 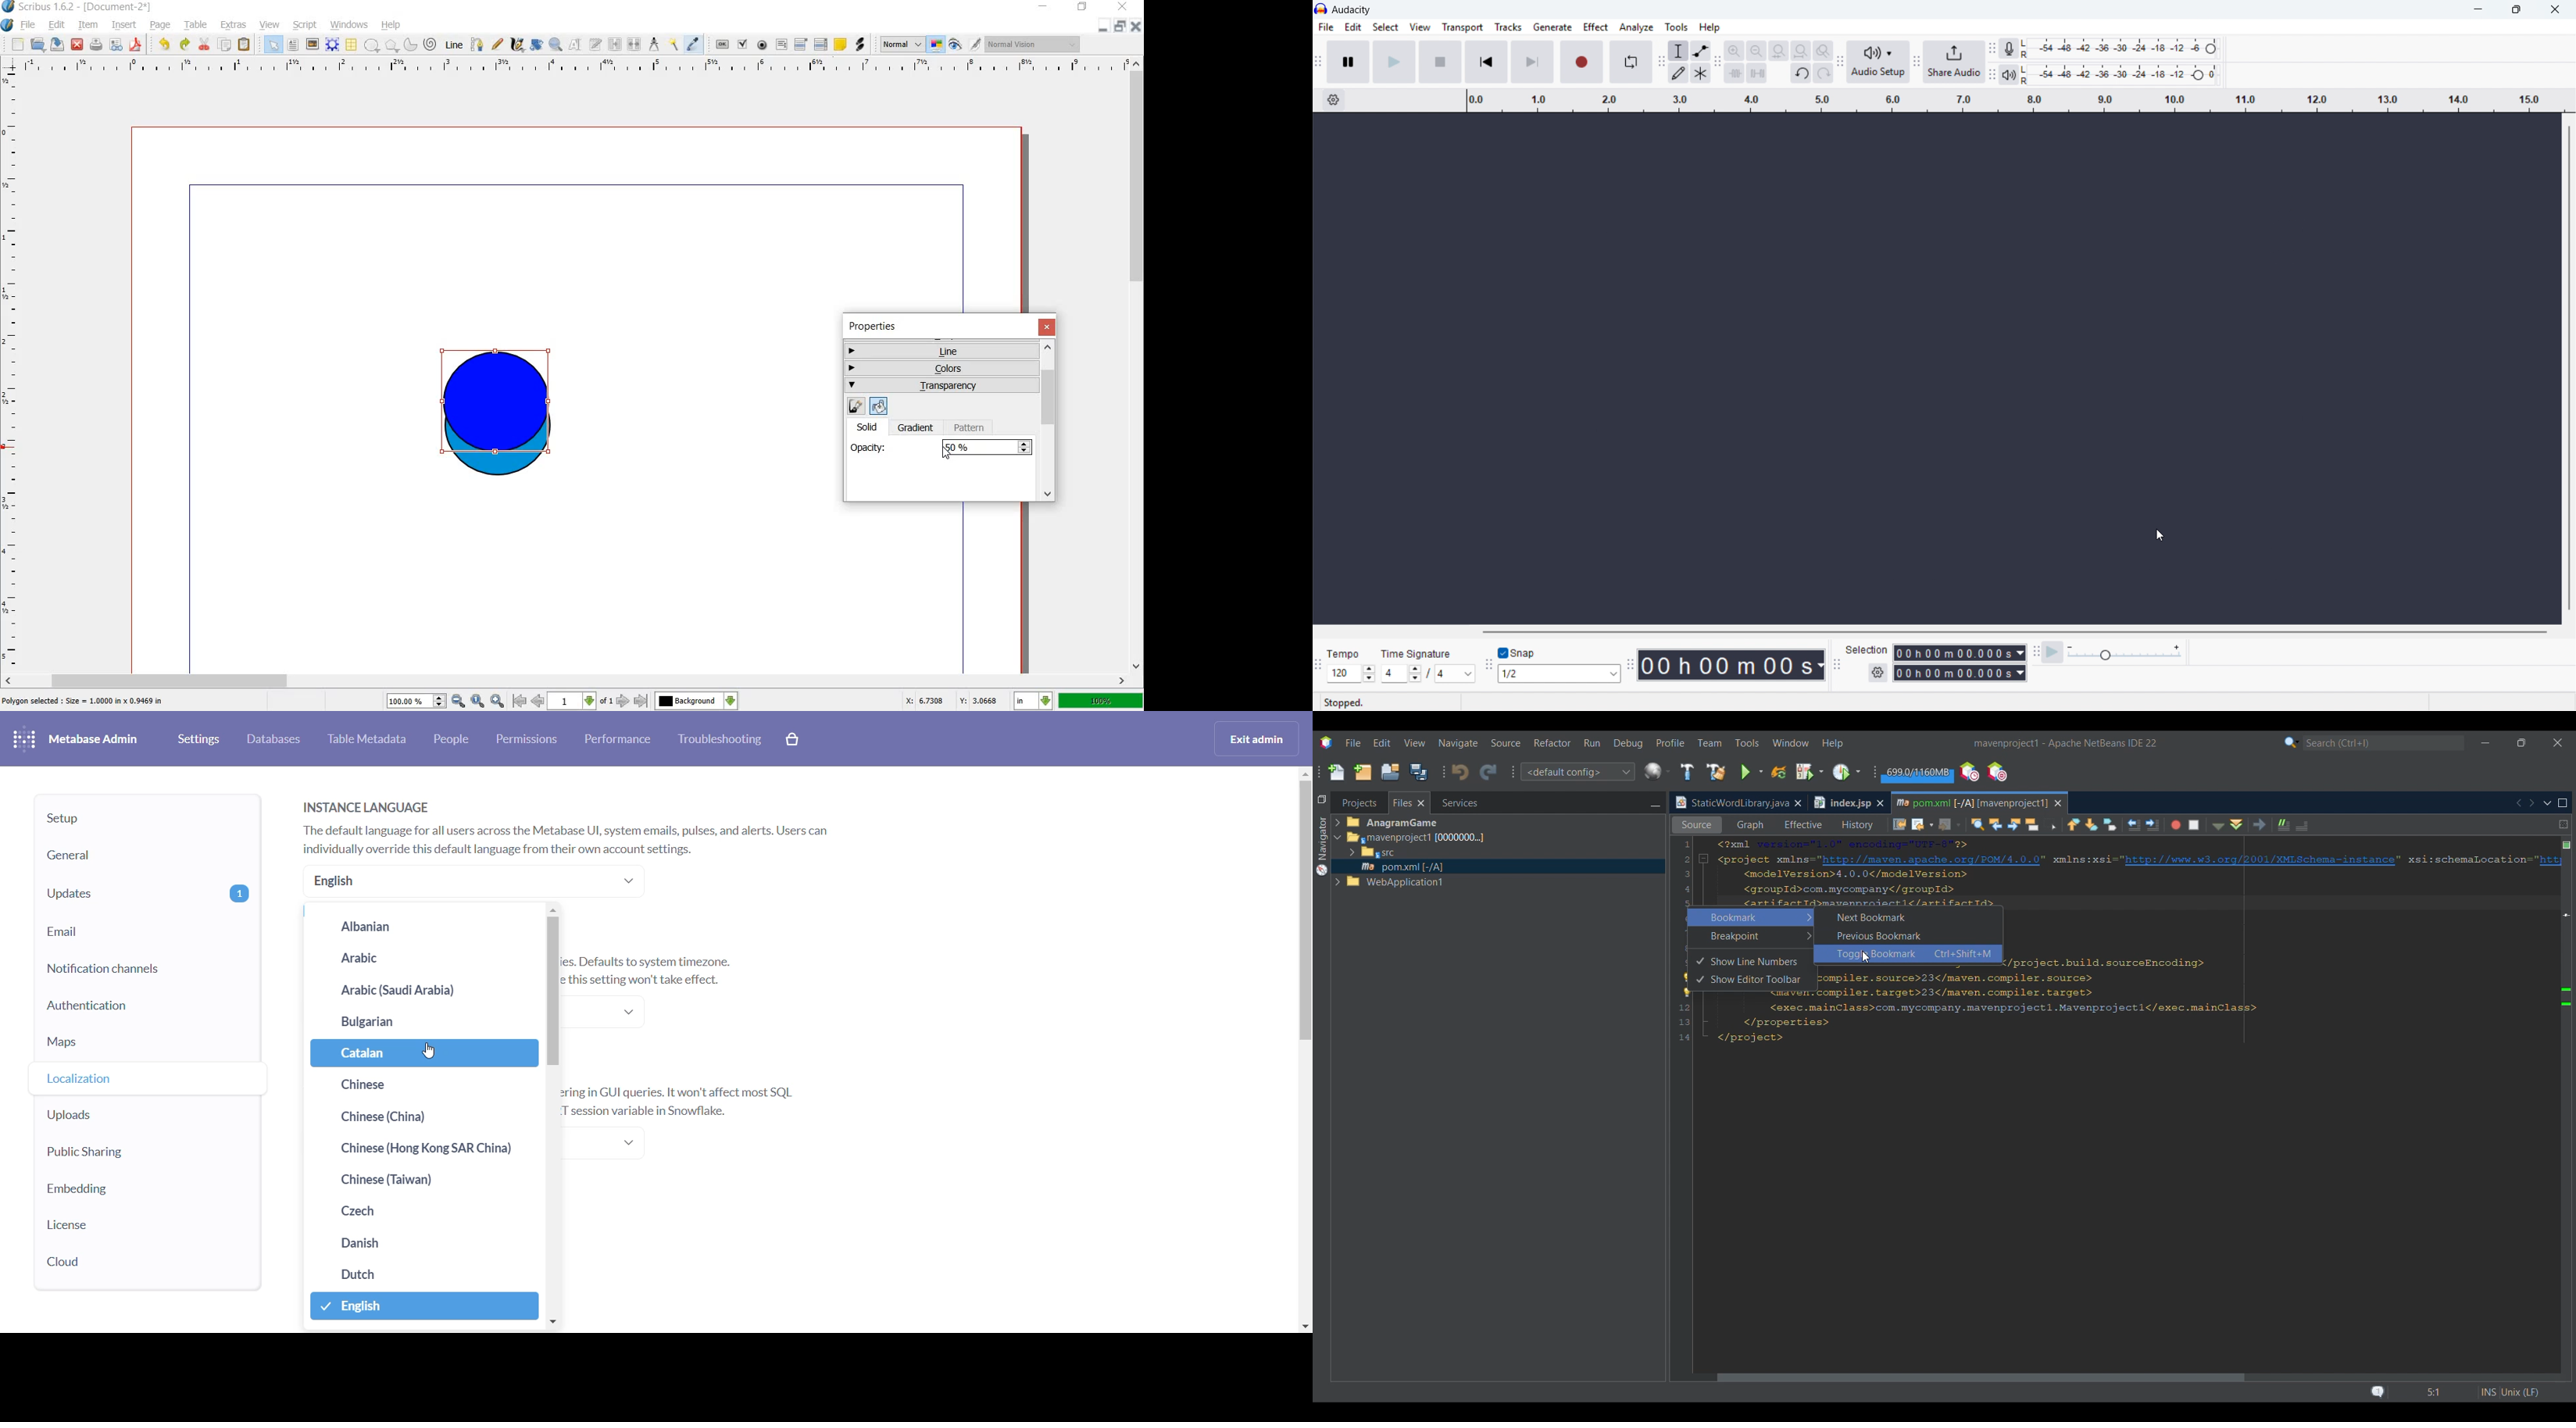 What do you see at coordinates (1992, 74) in the screenshot?
I see `playback meter toolbar` at bounding box center [1992, 74].